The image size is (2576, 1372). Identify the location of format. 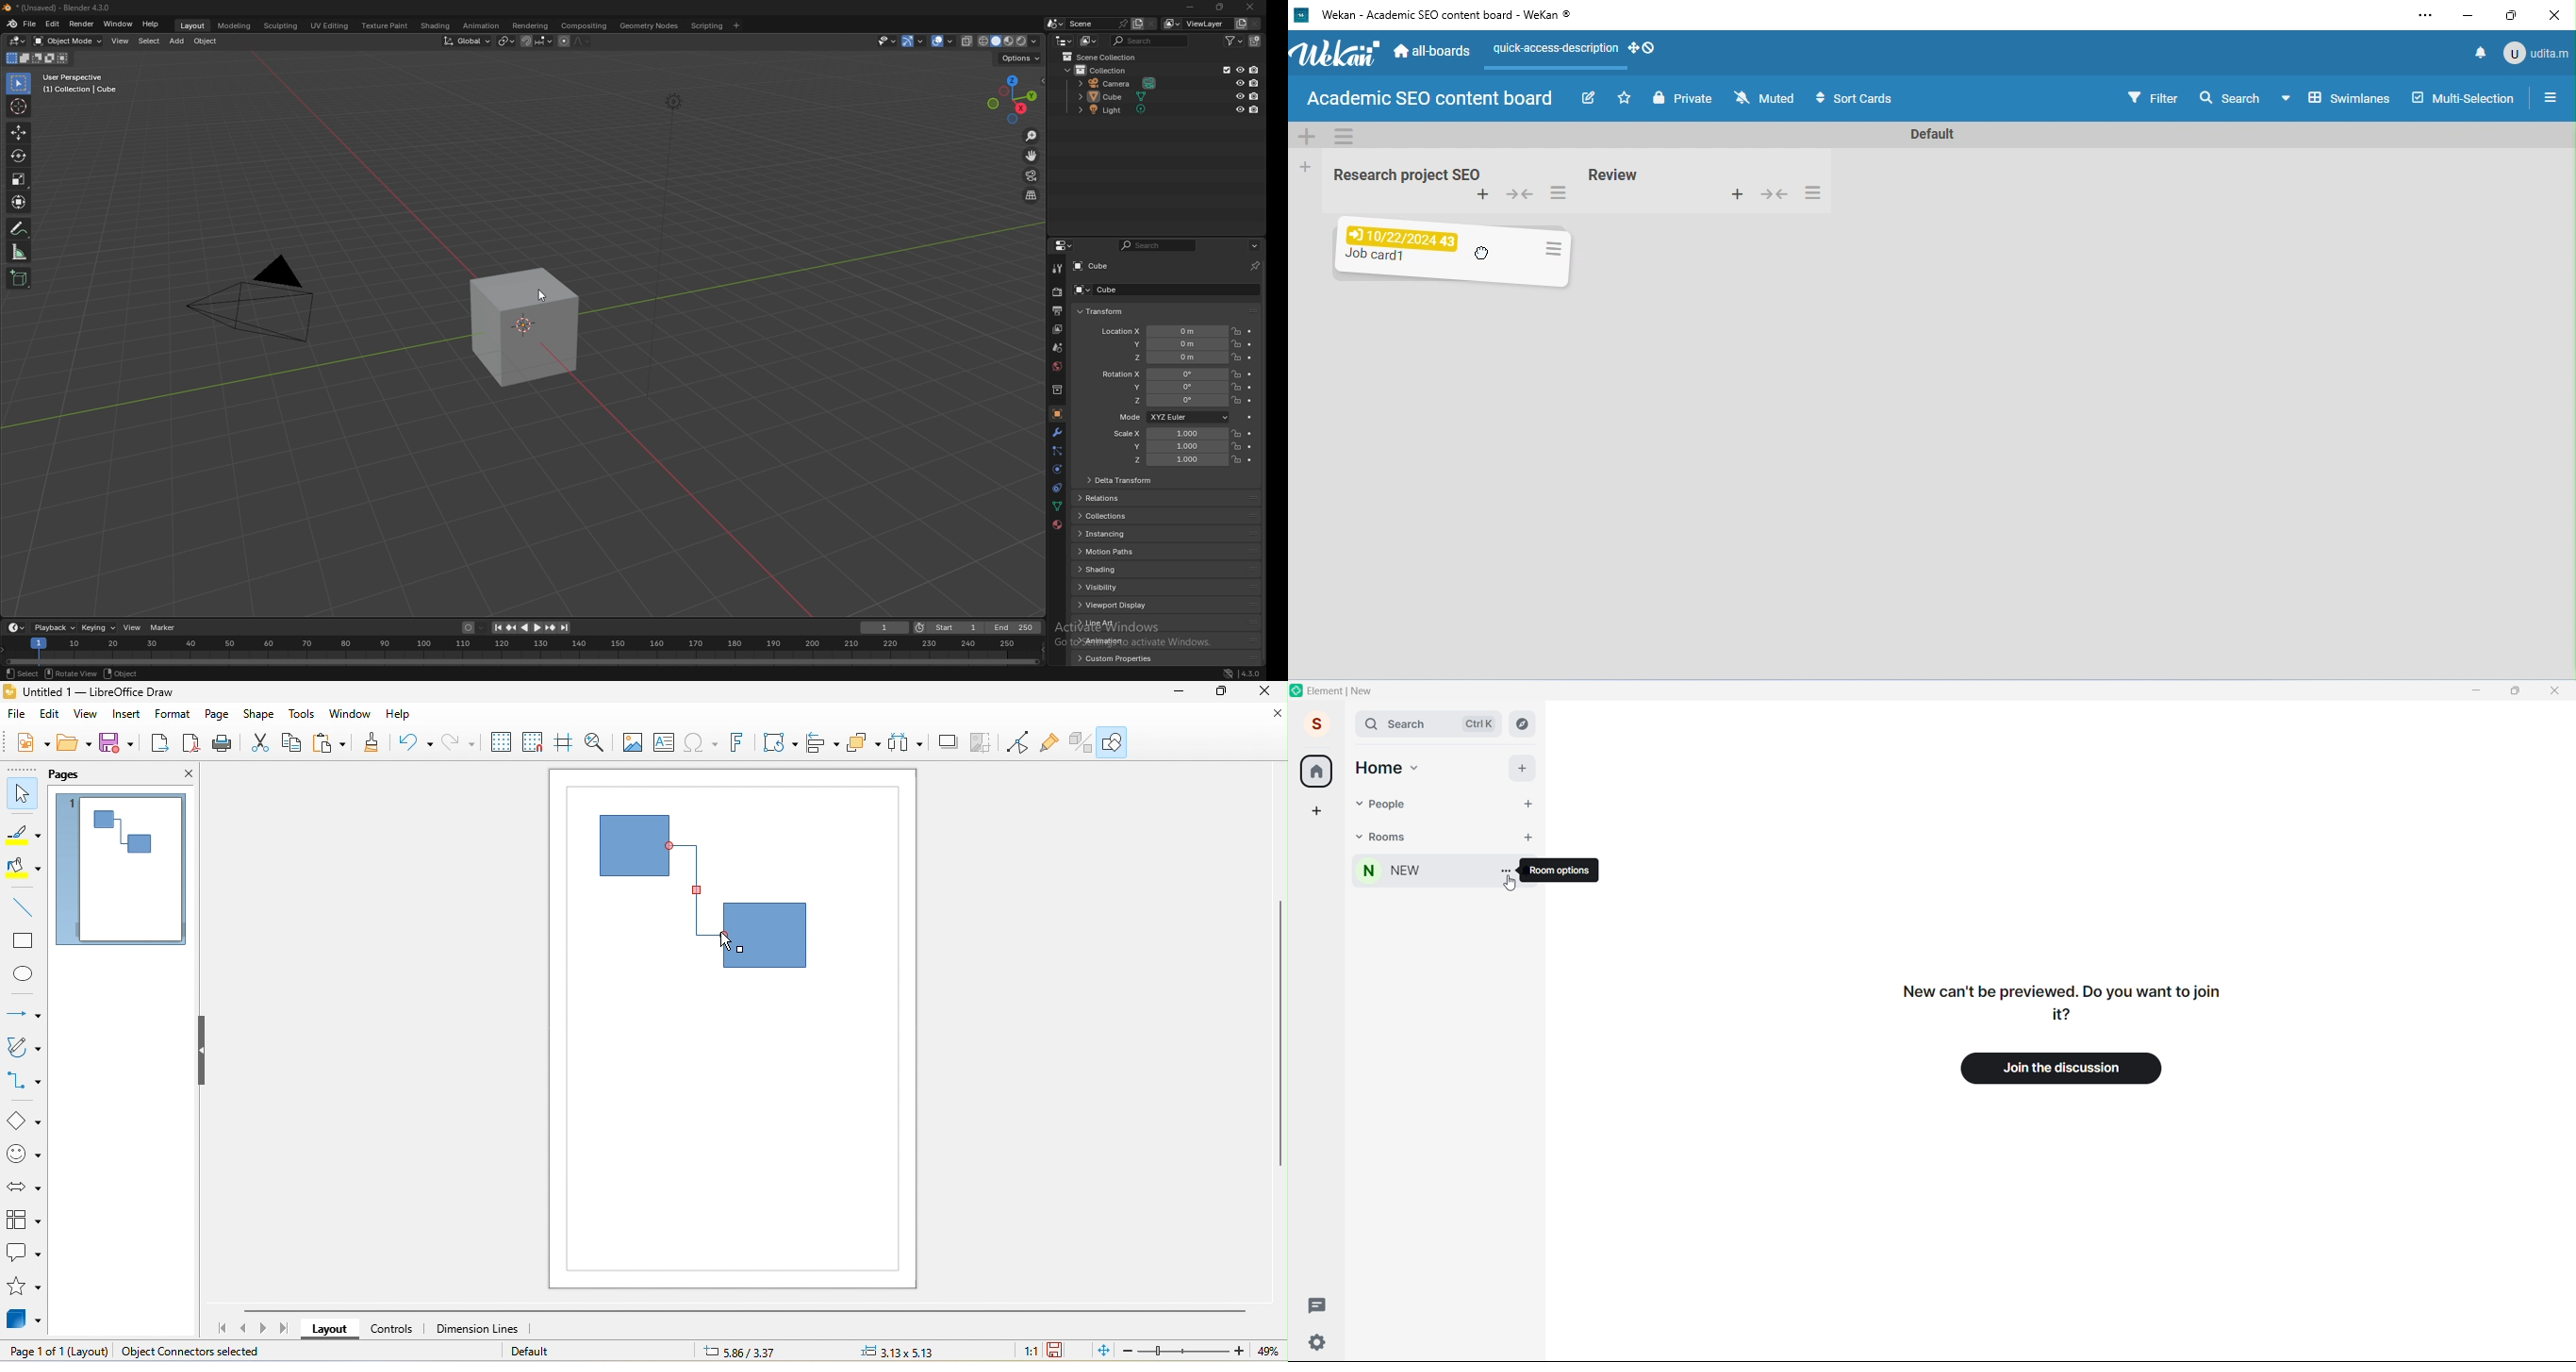
(173, 715).